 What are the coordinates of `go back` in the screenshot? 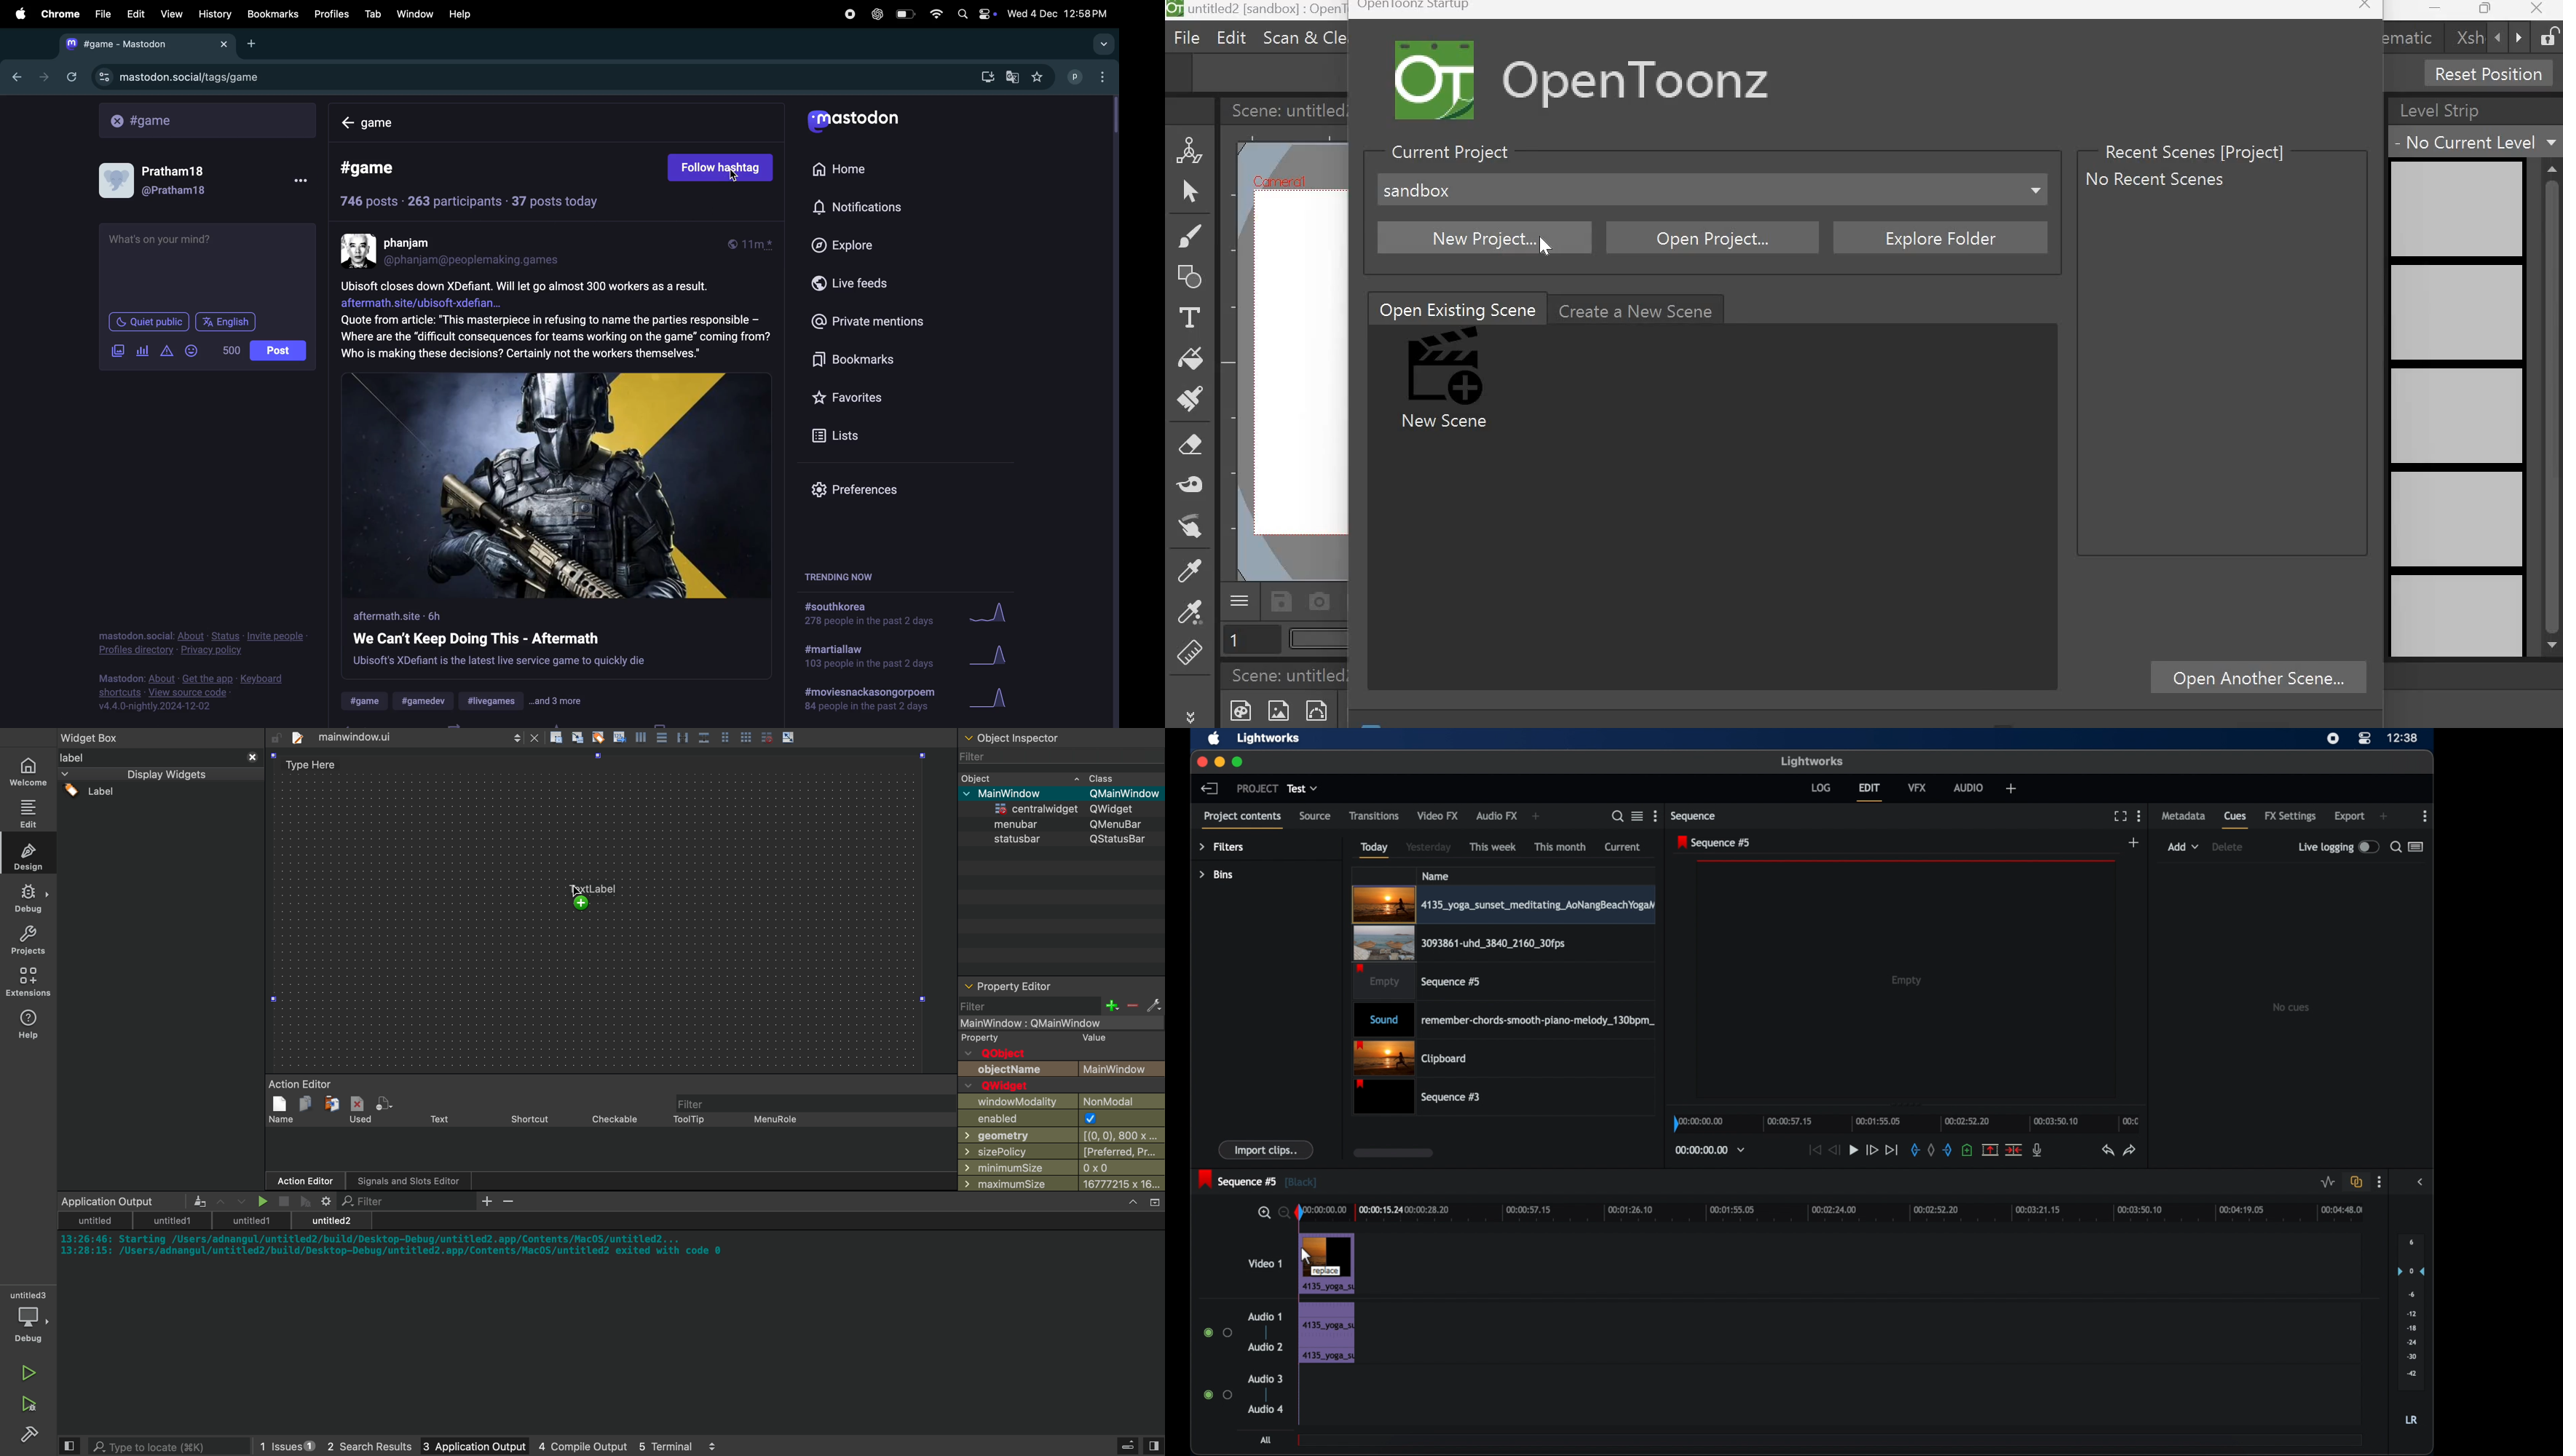 It's located at (15, 77).